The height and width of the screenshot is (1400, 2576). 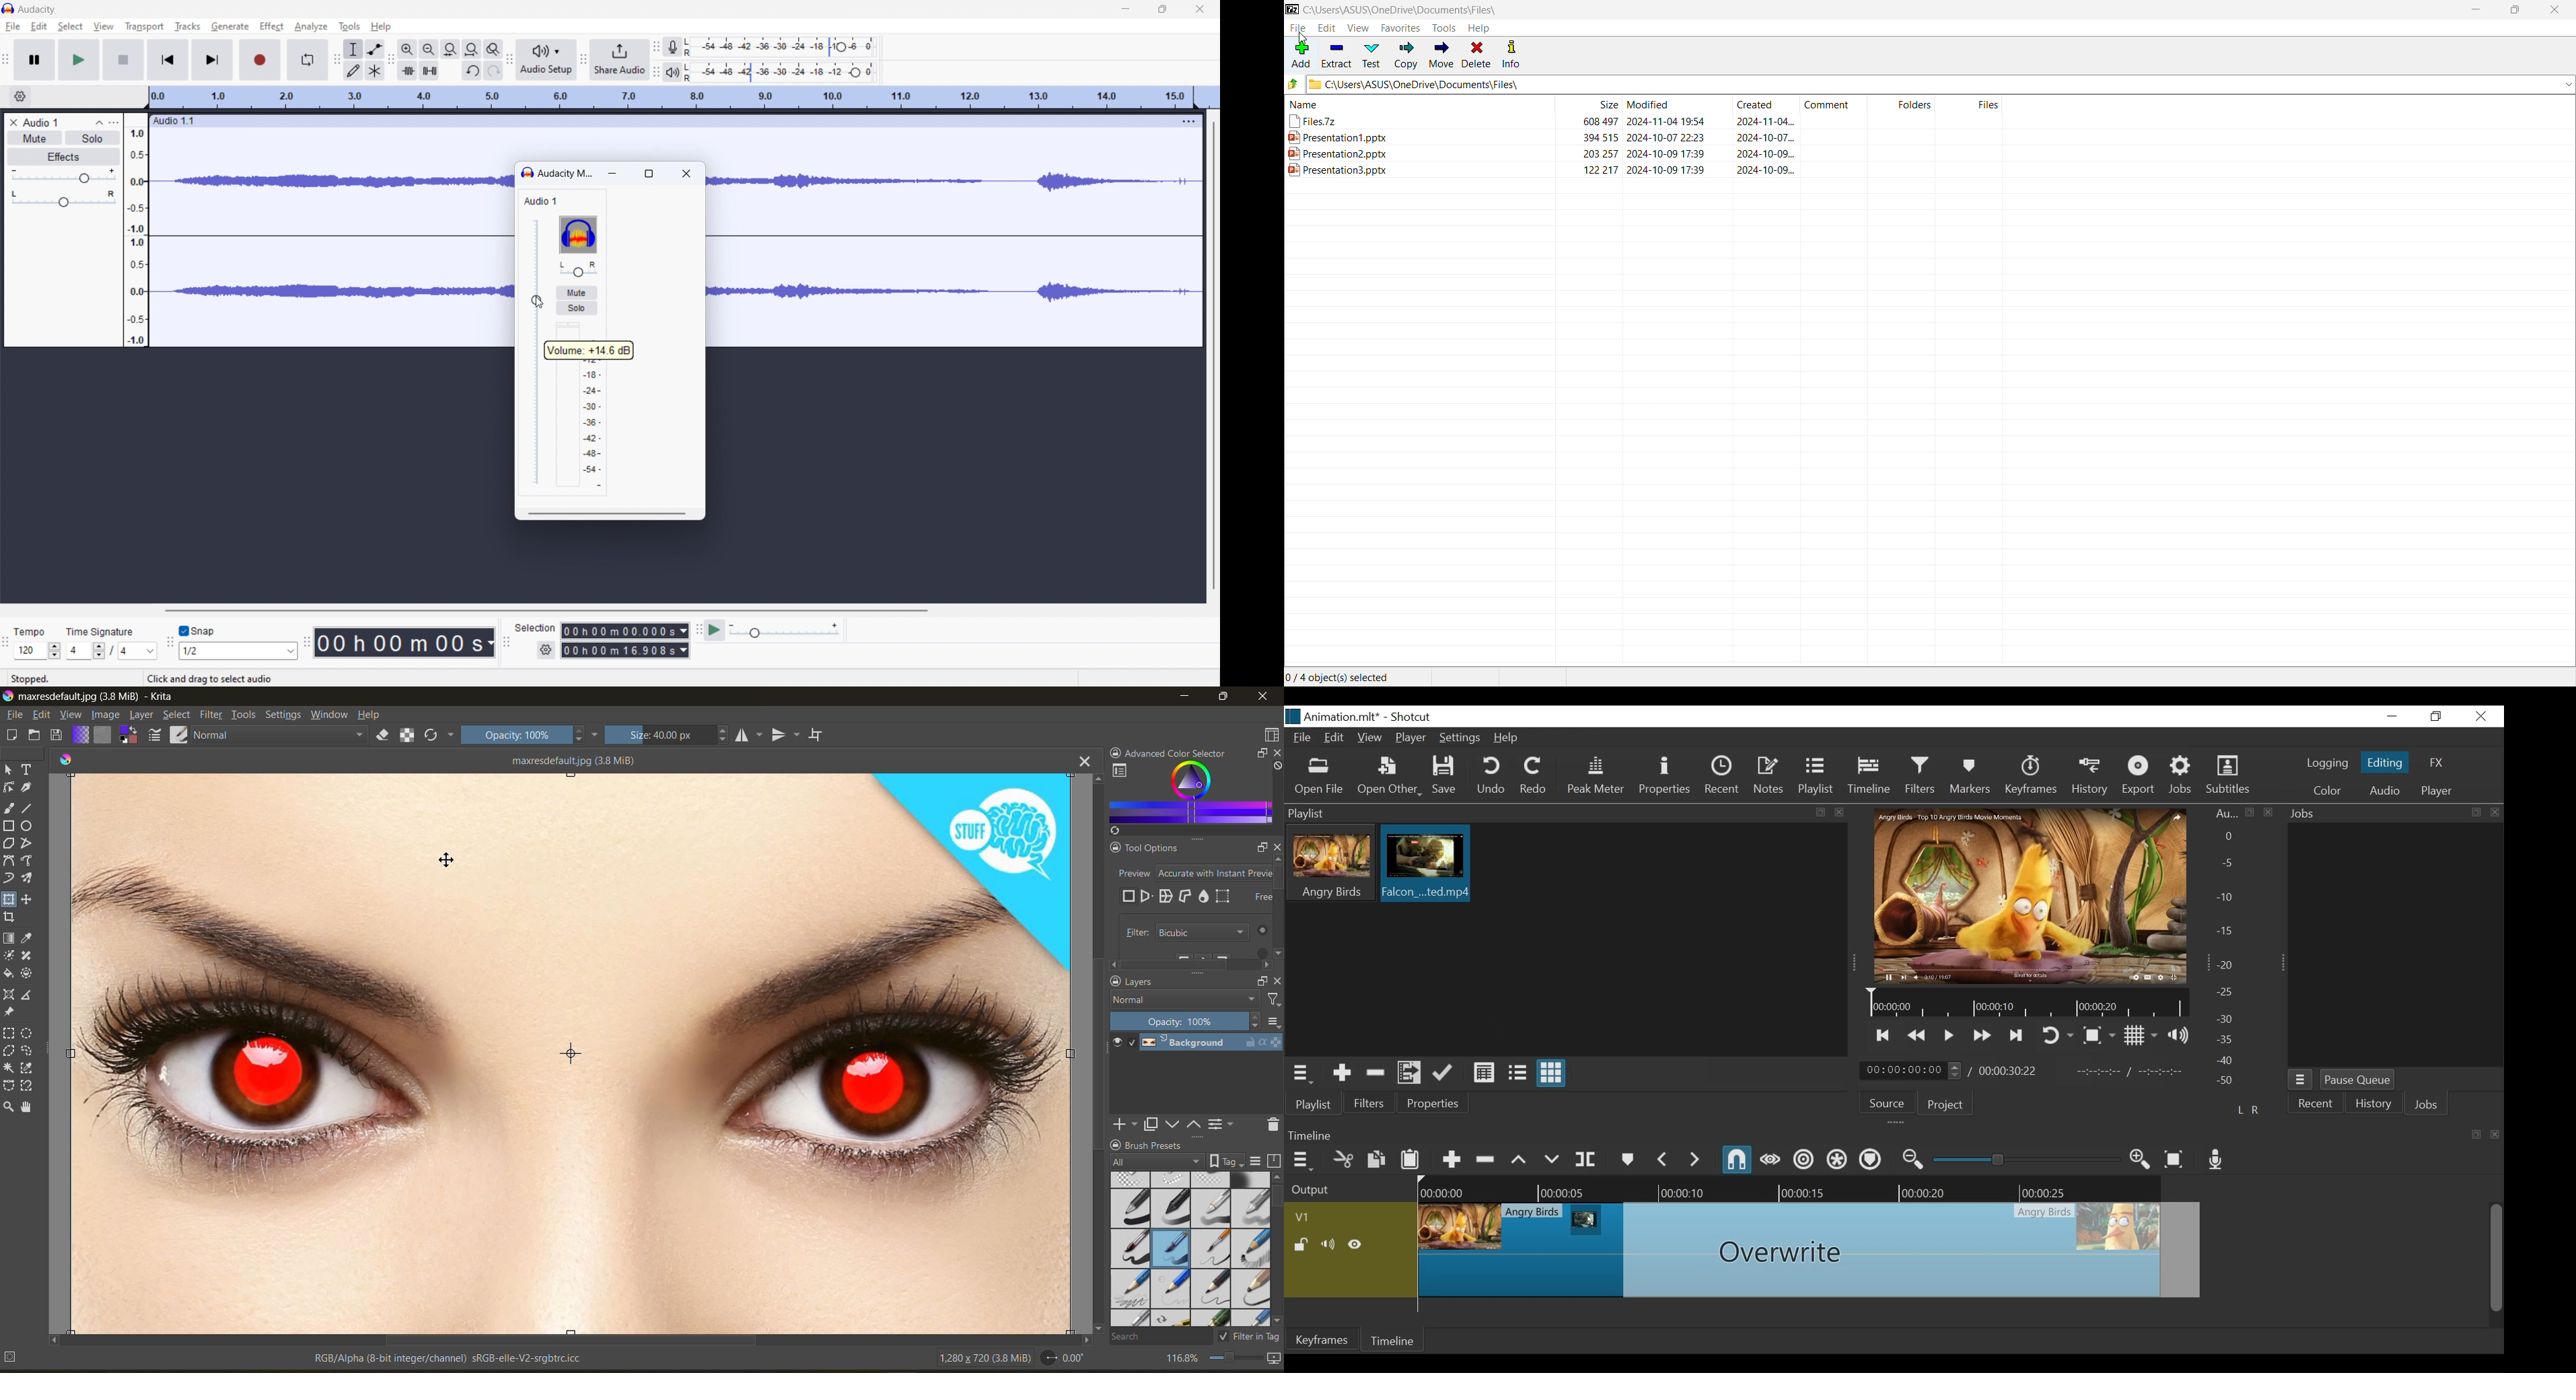 What do you see at coordinates (20, 97) in the screenshot?
I see `timeline settings` at bounding box center [20, 97].